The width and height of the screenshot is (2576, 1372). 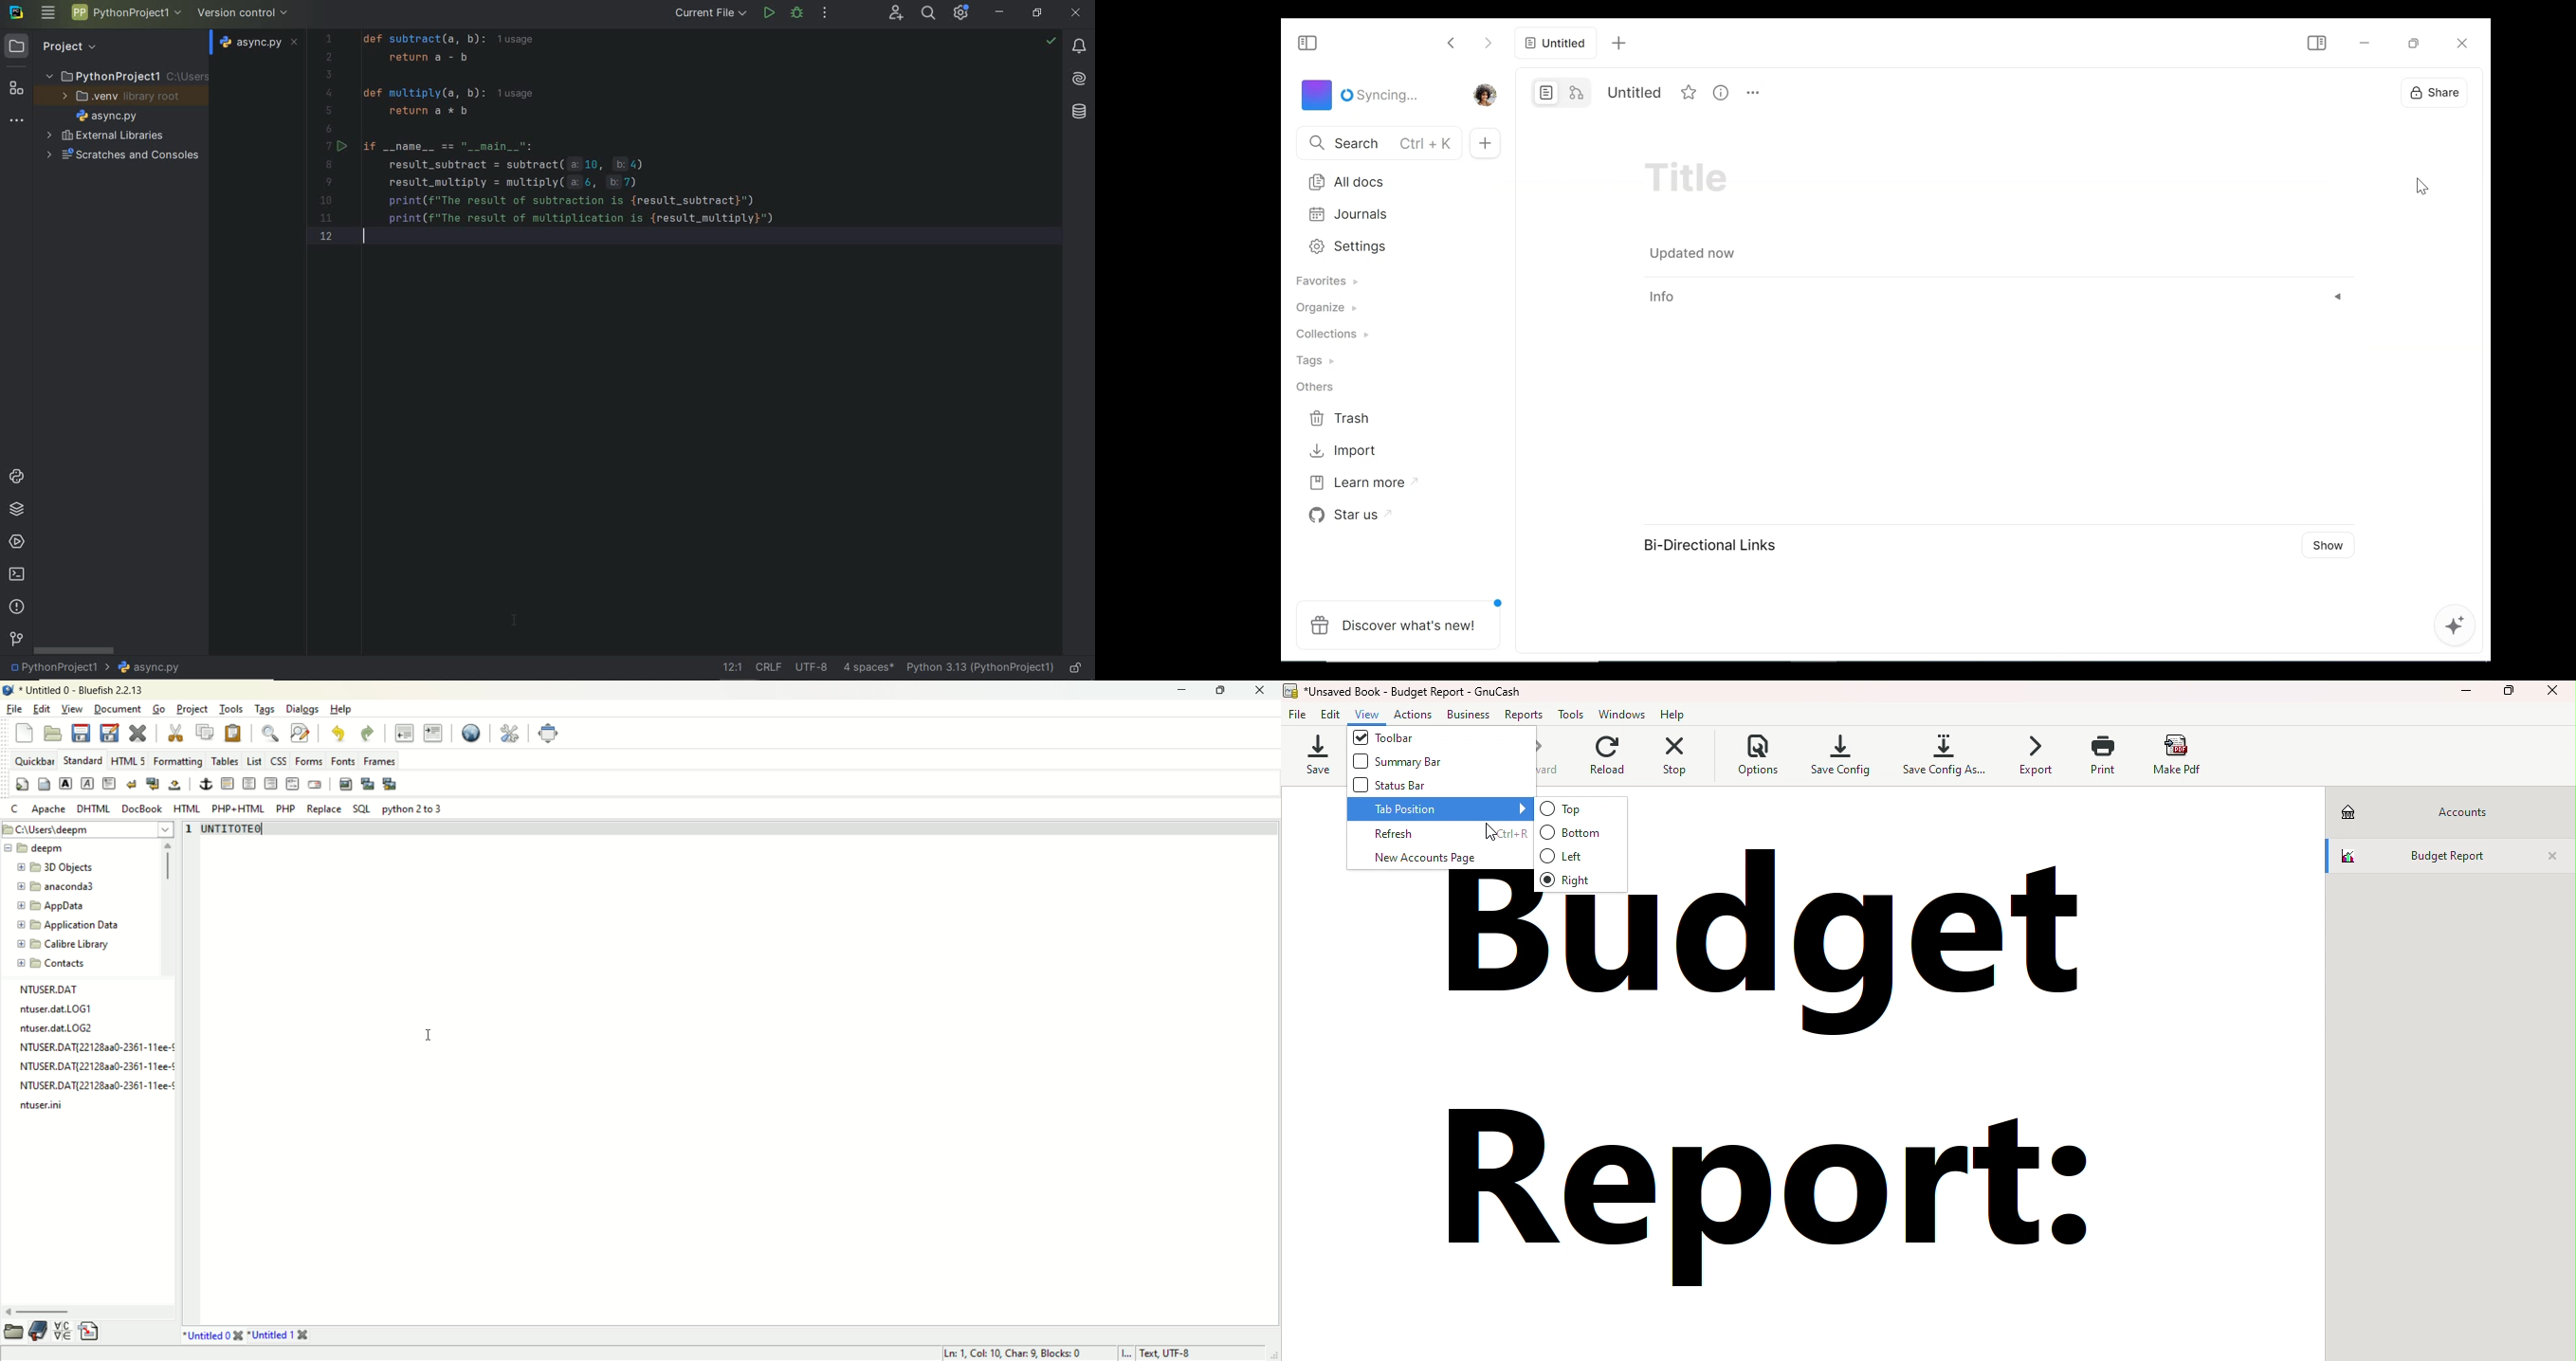 What do you see at coordinates (2422, 187) in the screenshot?
I see `cursor` at bounding box center [2422, 187].